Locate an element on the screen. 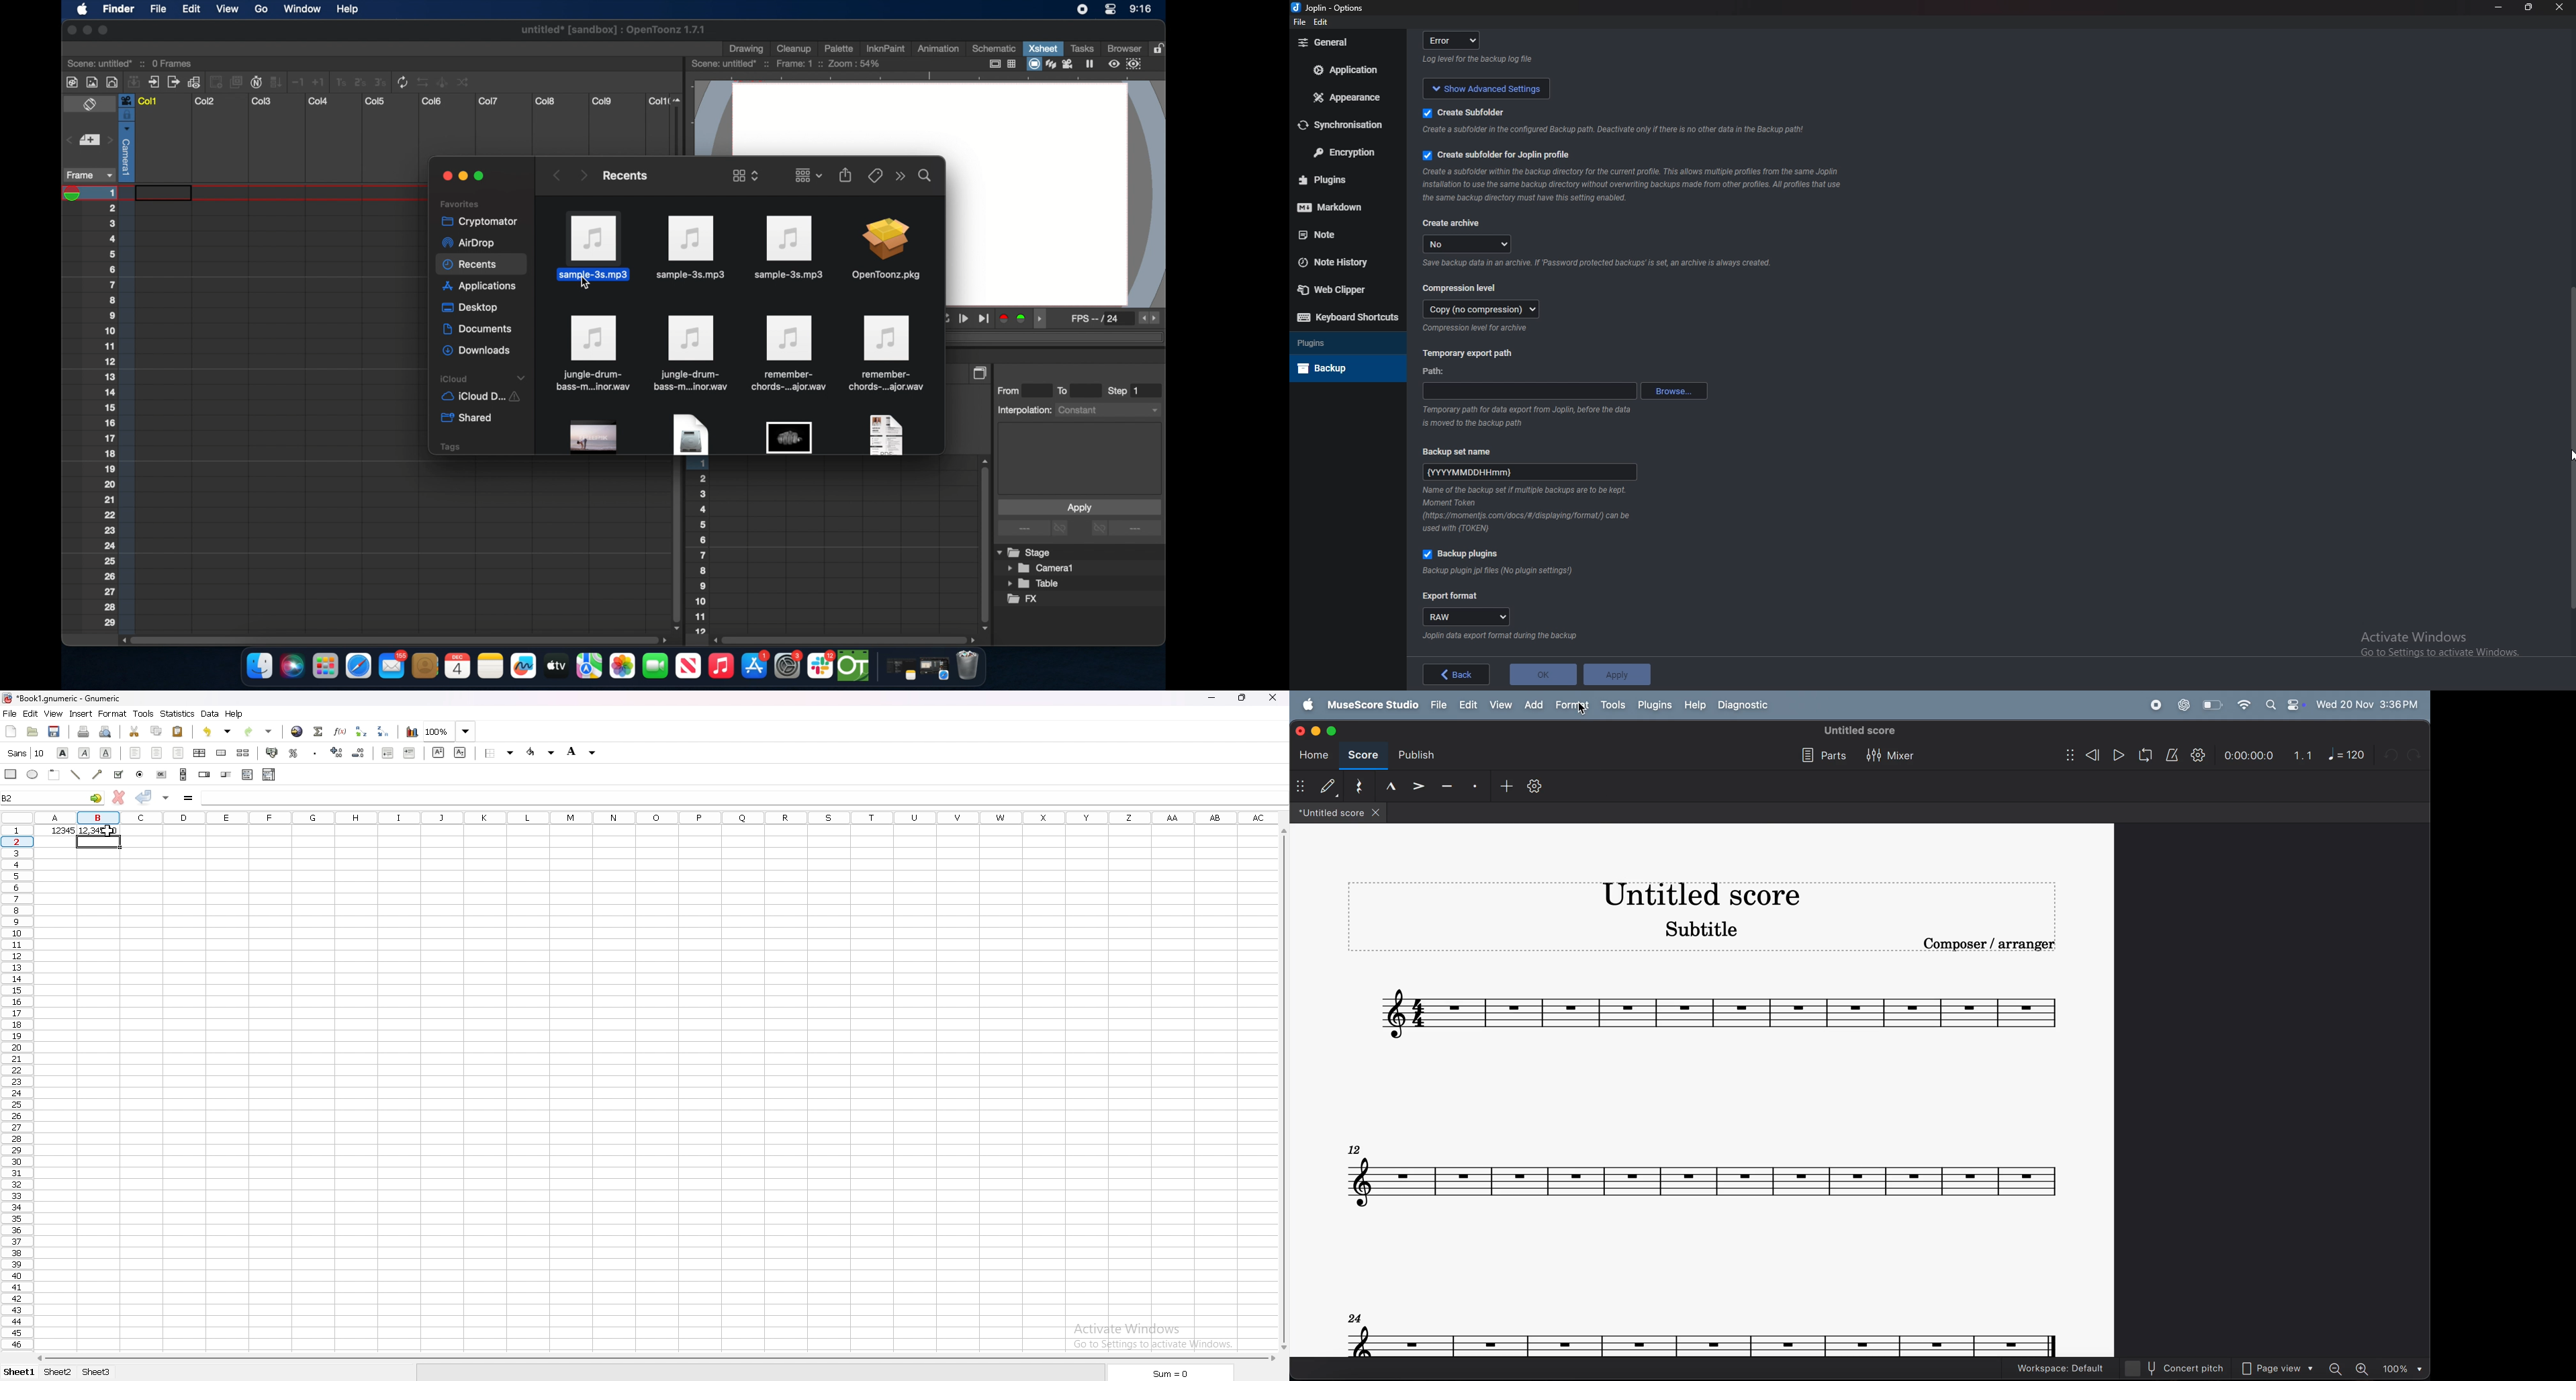 The image size is (2576, 1400). Back up is located at coordinates (1344, 368).